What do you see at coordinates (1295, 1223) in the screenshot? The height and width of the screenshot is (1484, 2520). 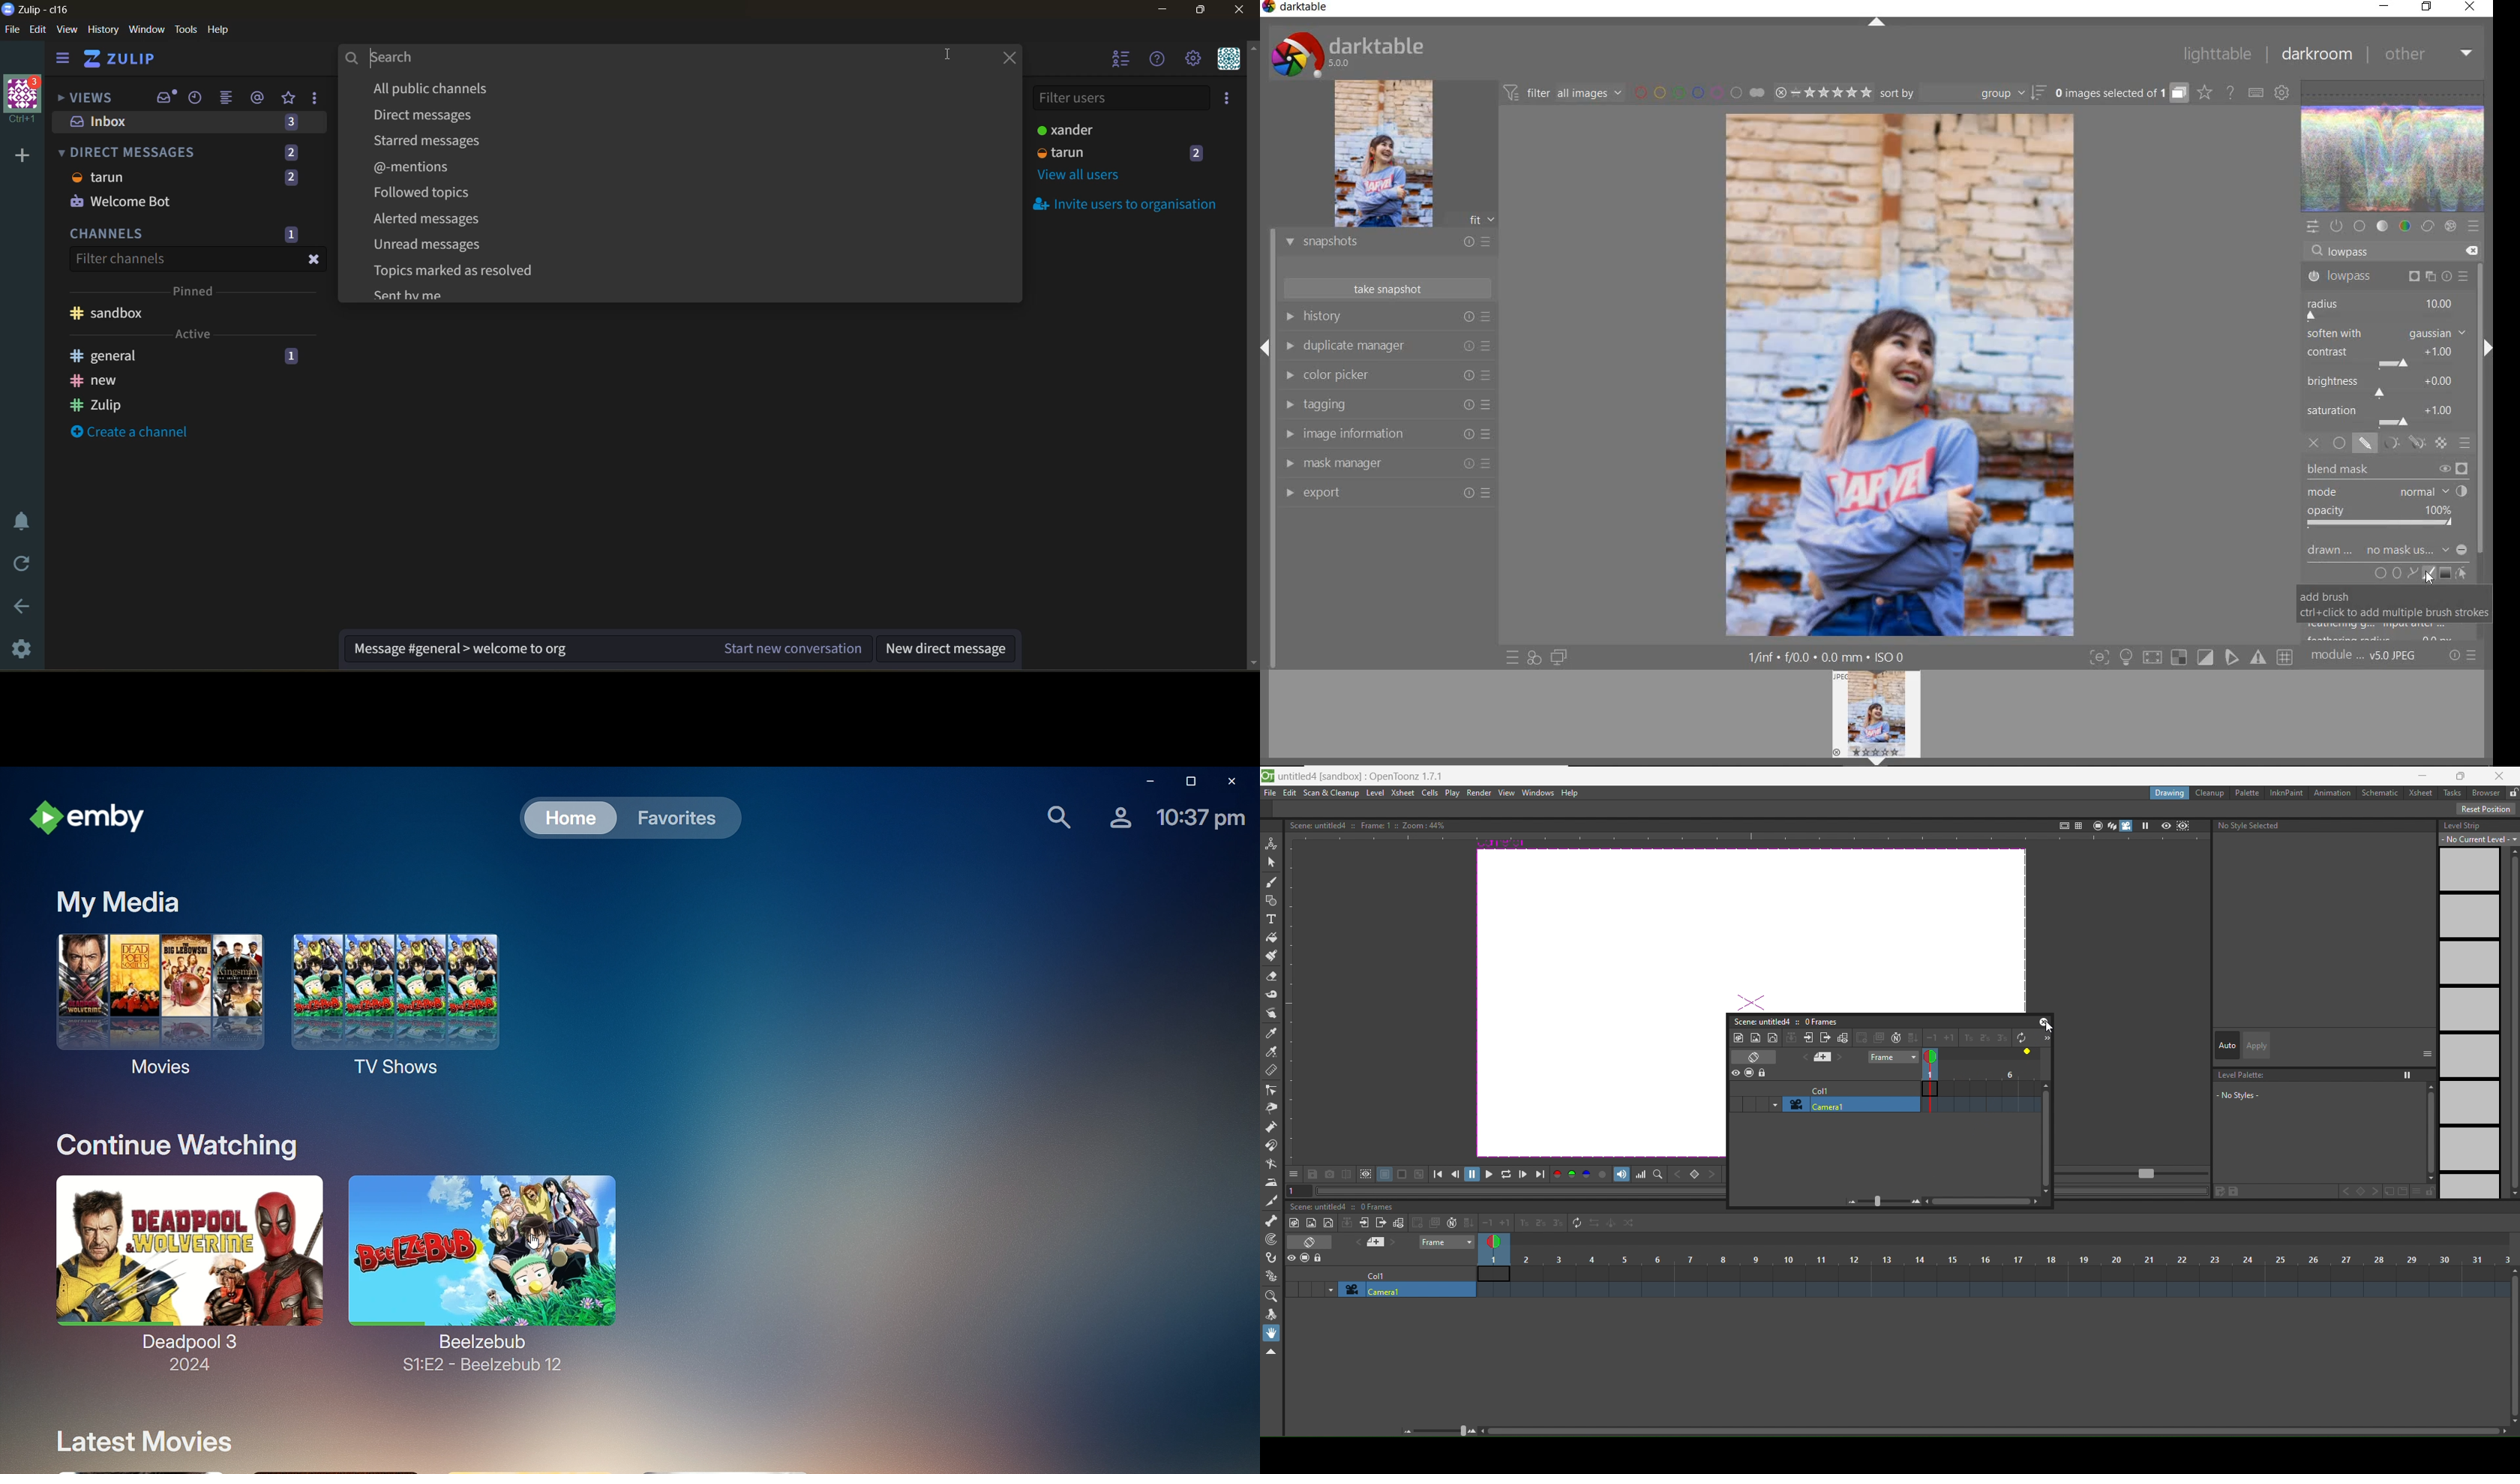 I see `new toonz raster level` at bounding box center [1295, 1223].